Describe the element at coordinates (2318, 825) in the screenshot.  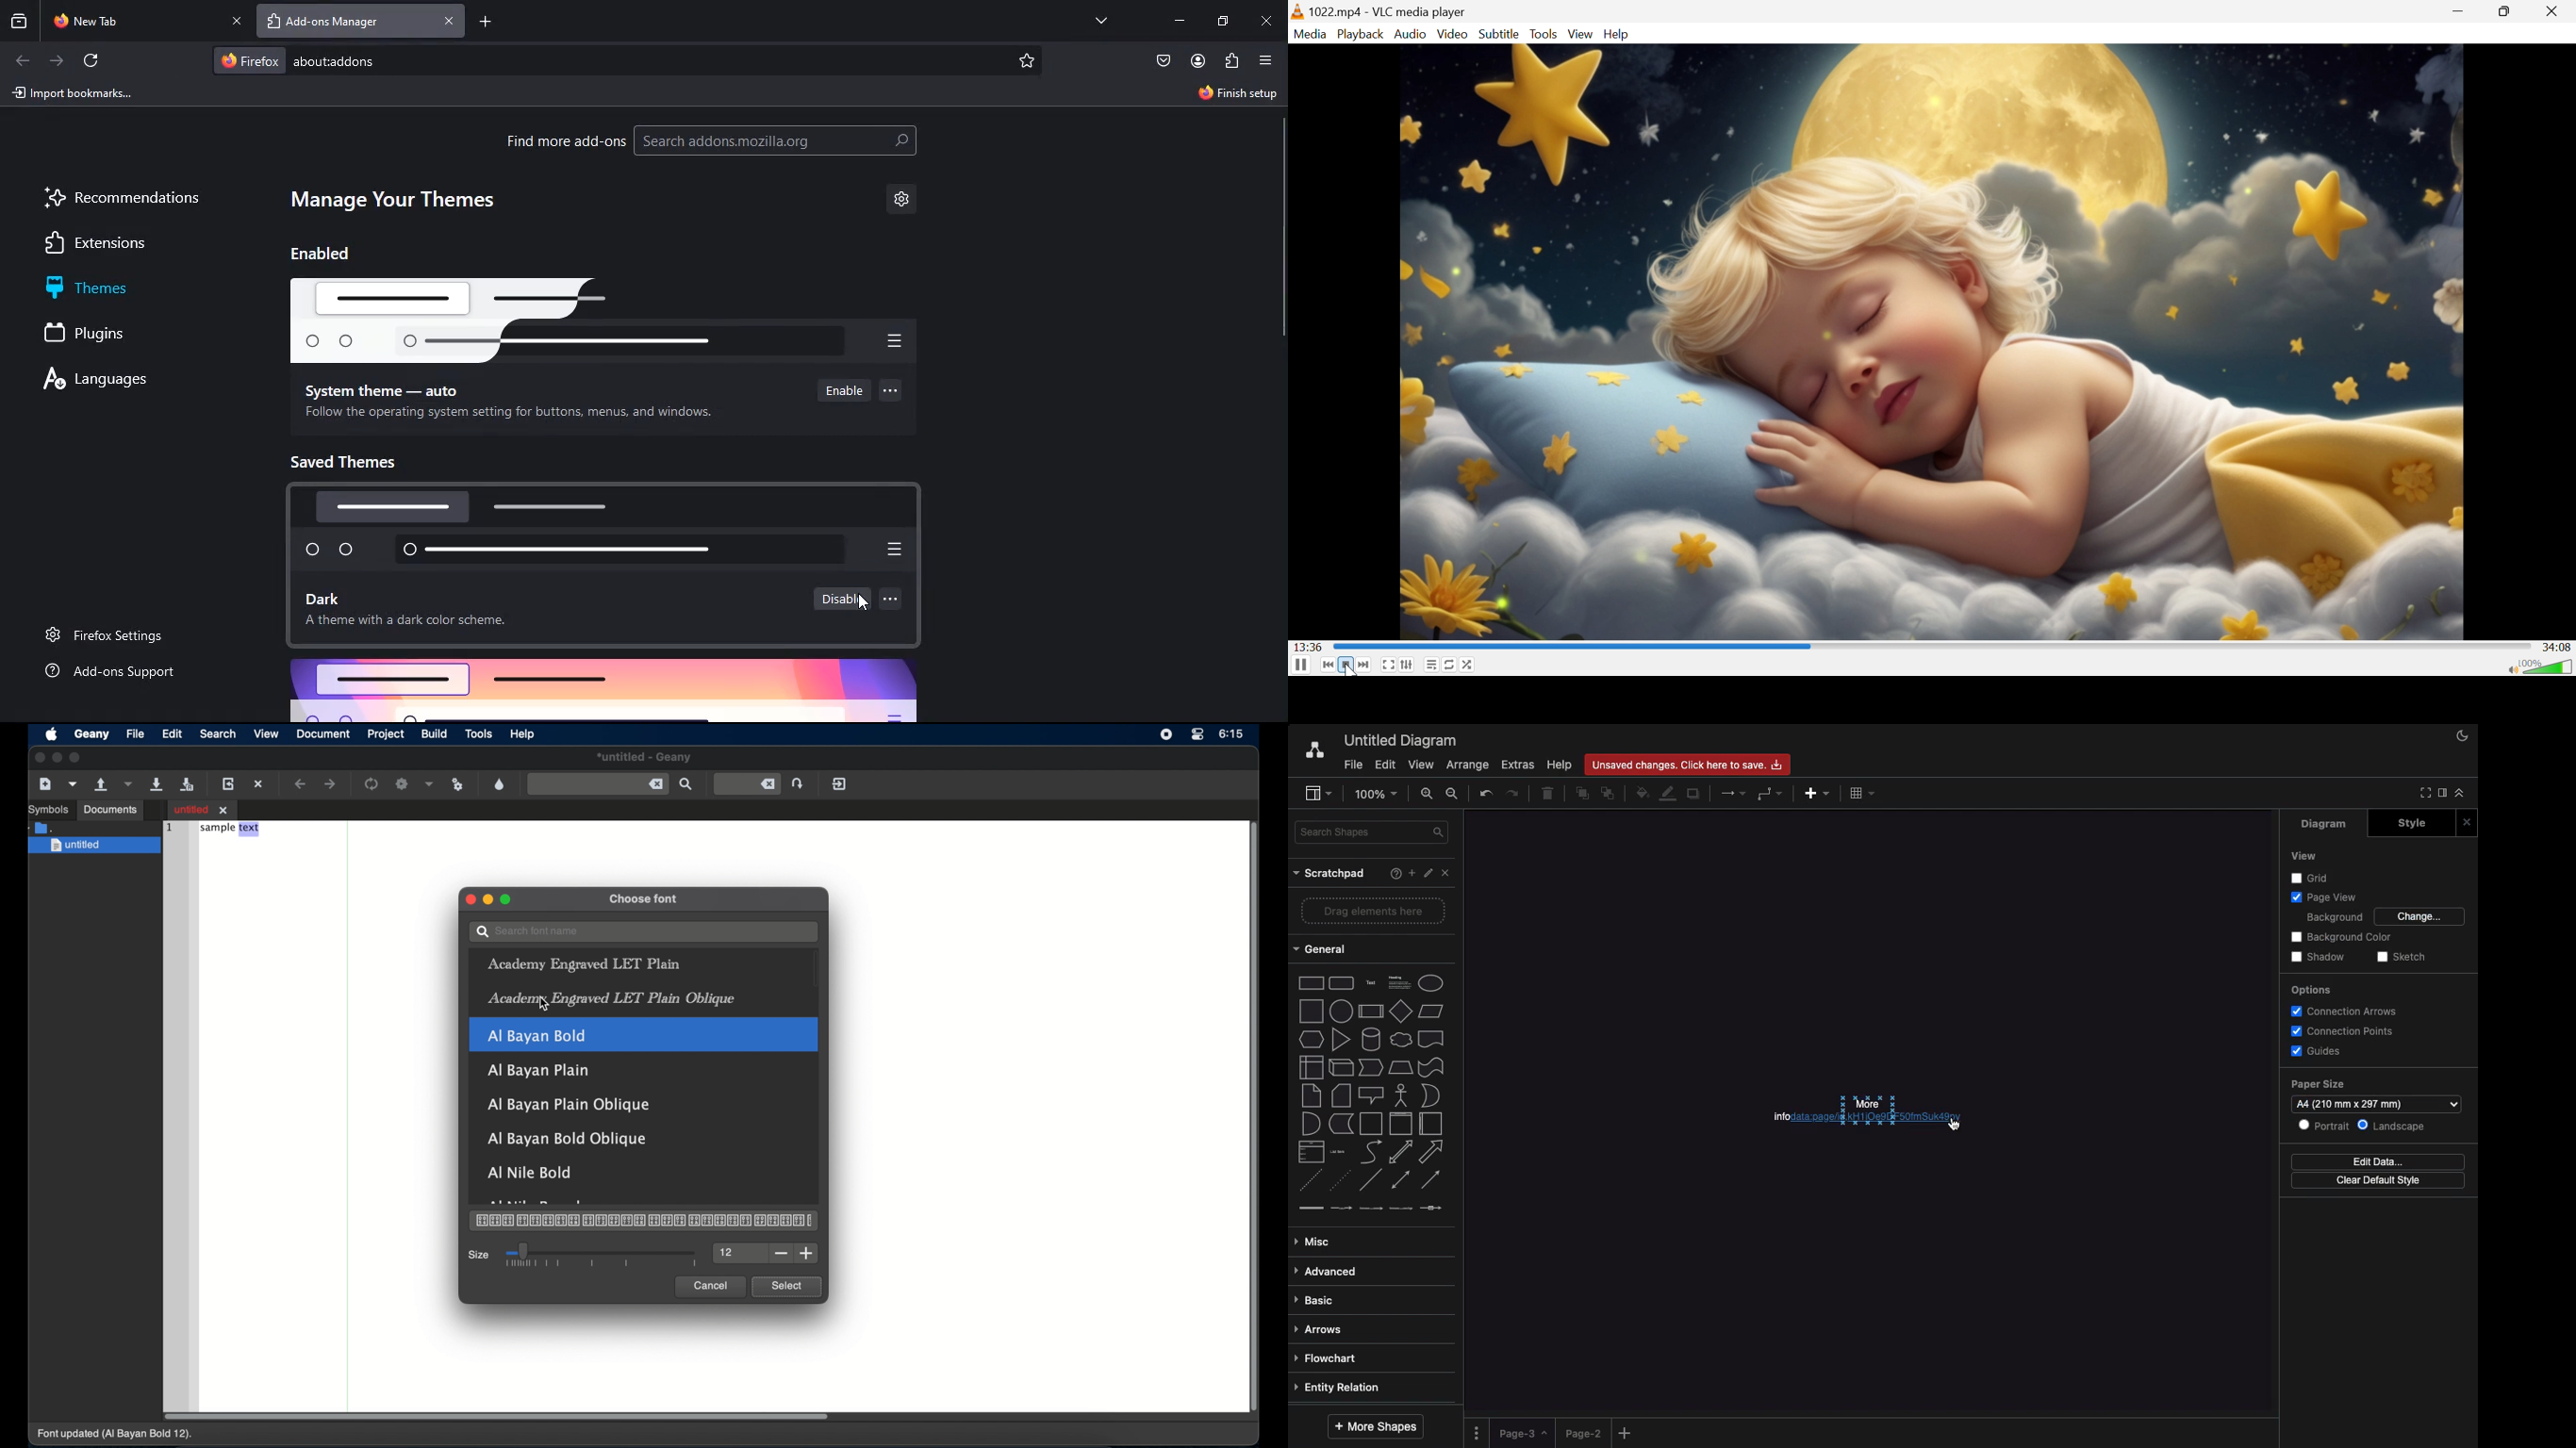
I see `Diagram` at that location.